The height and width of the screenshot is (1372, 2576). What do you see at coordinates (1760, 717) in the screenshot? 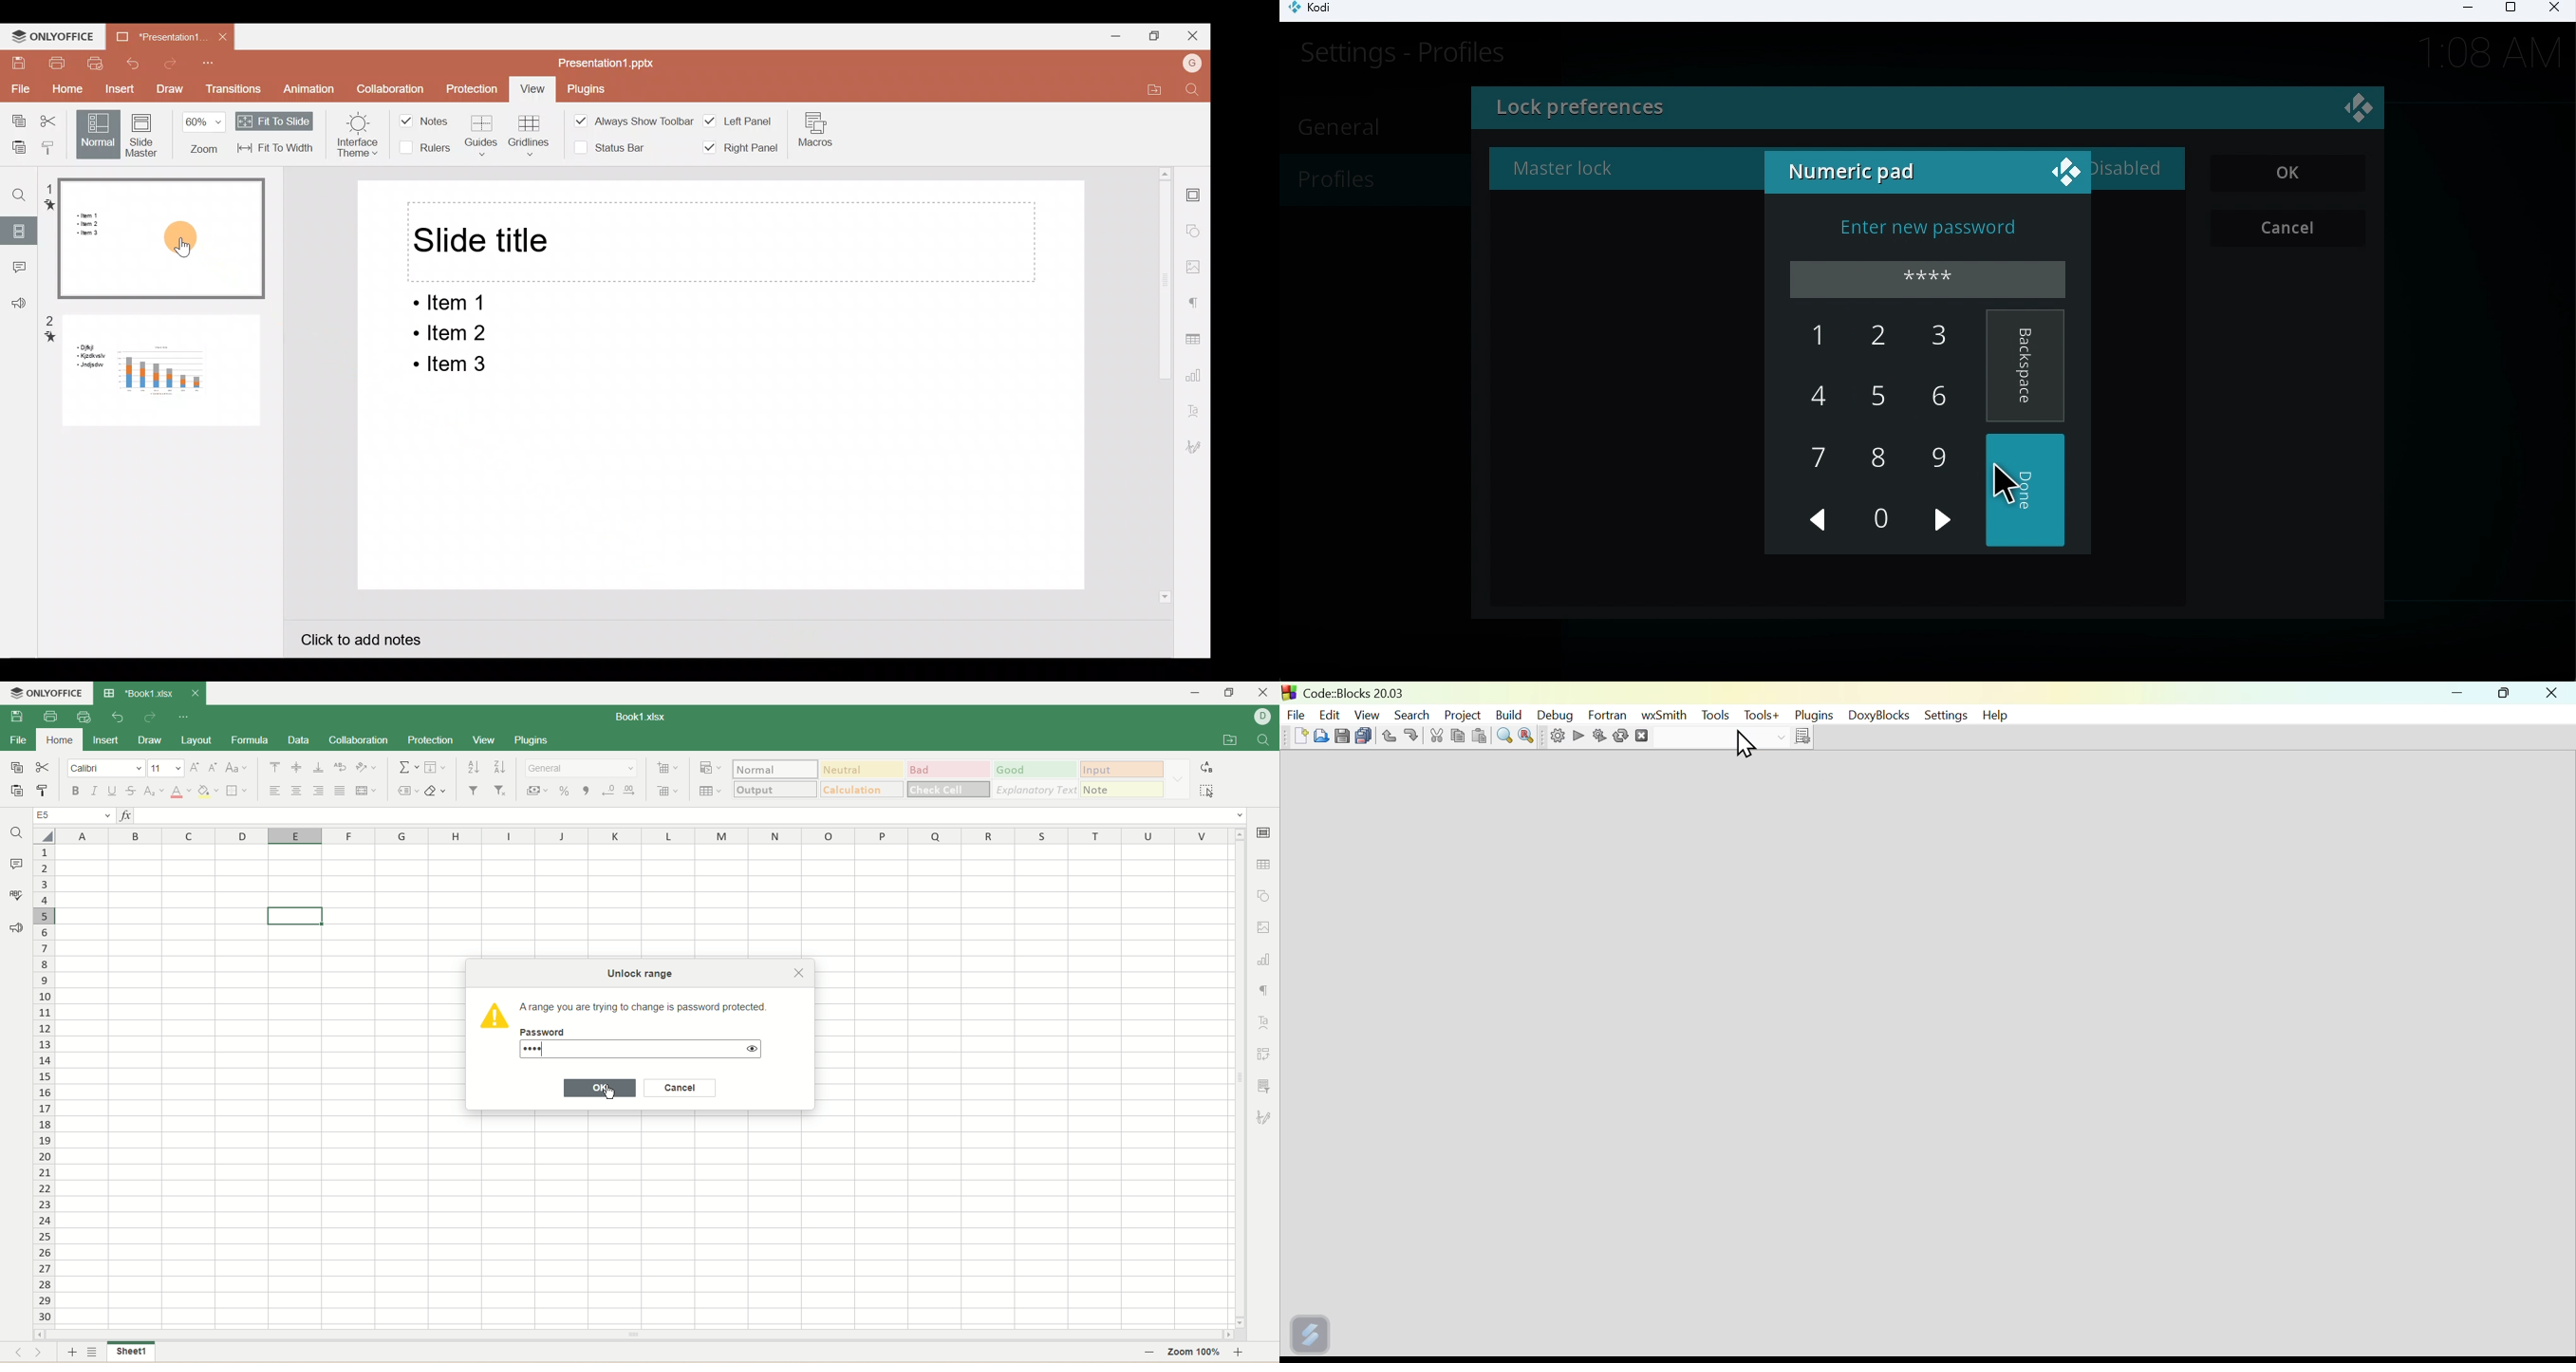
I see `Tools+` at bounding box center [1760, 717].